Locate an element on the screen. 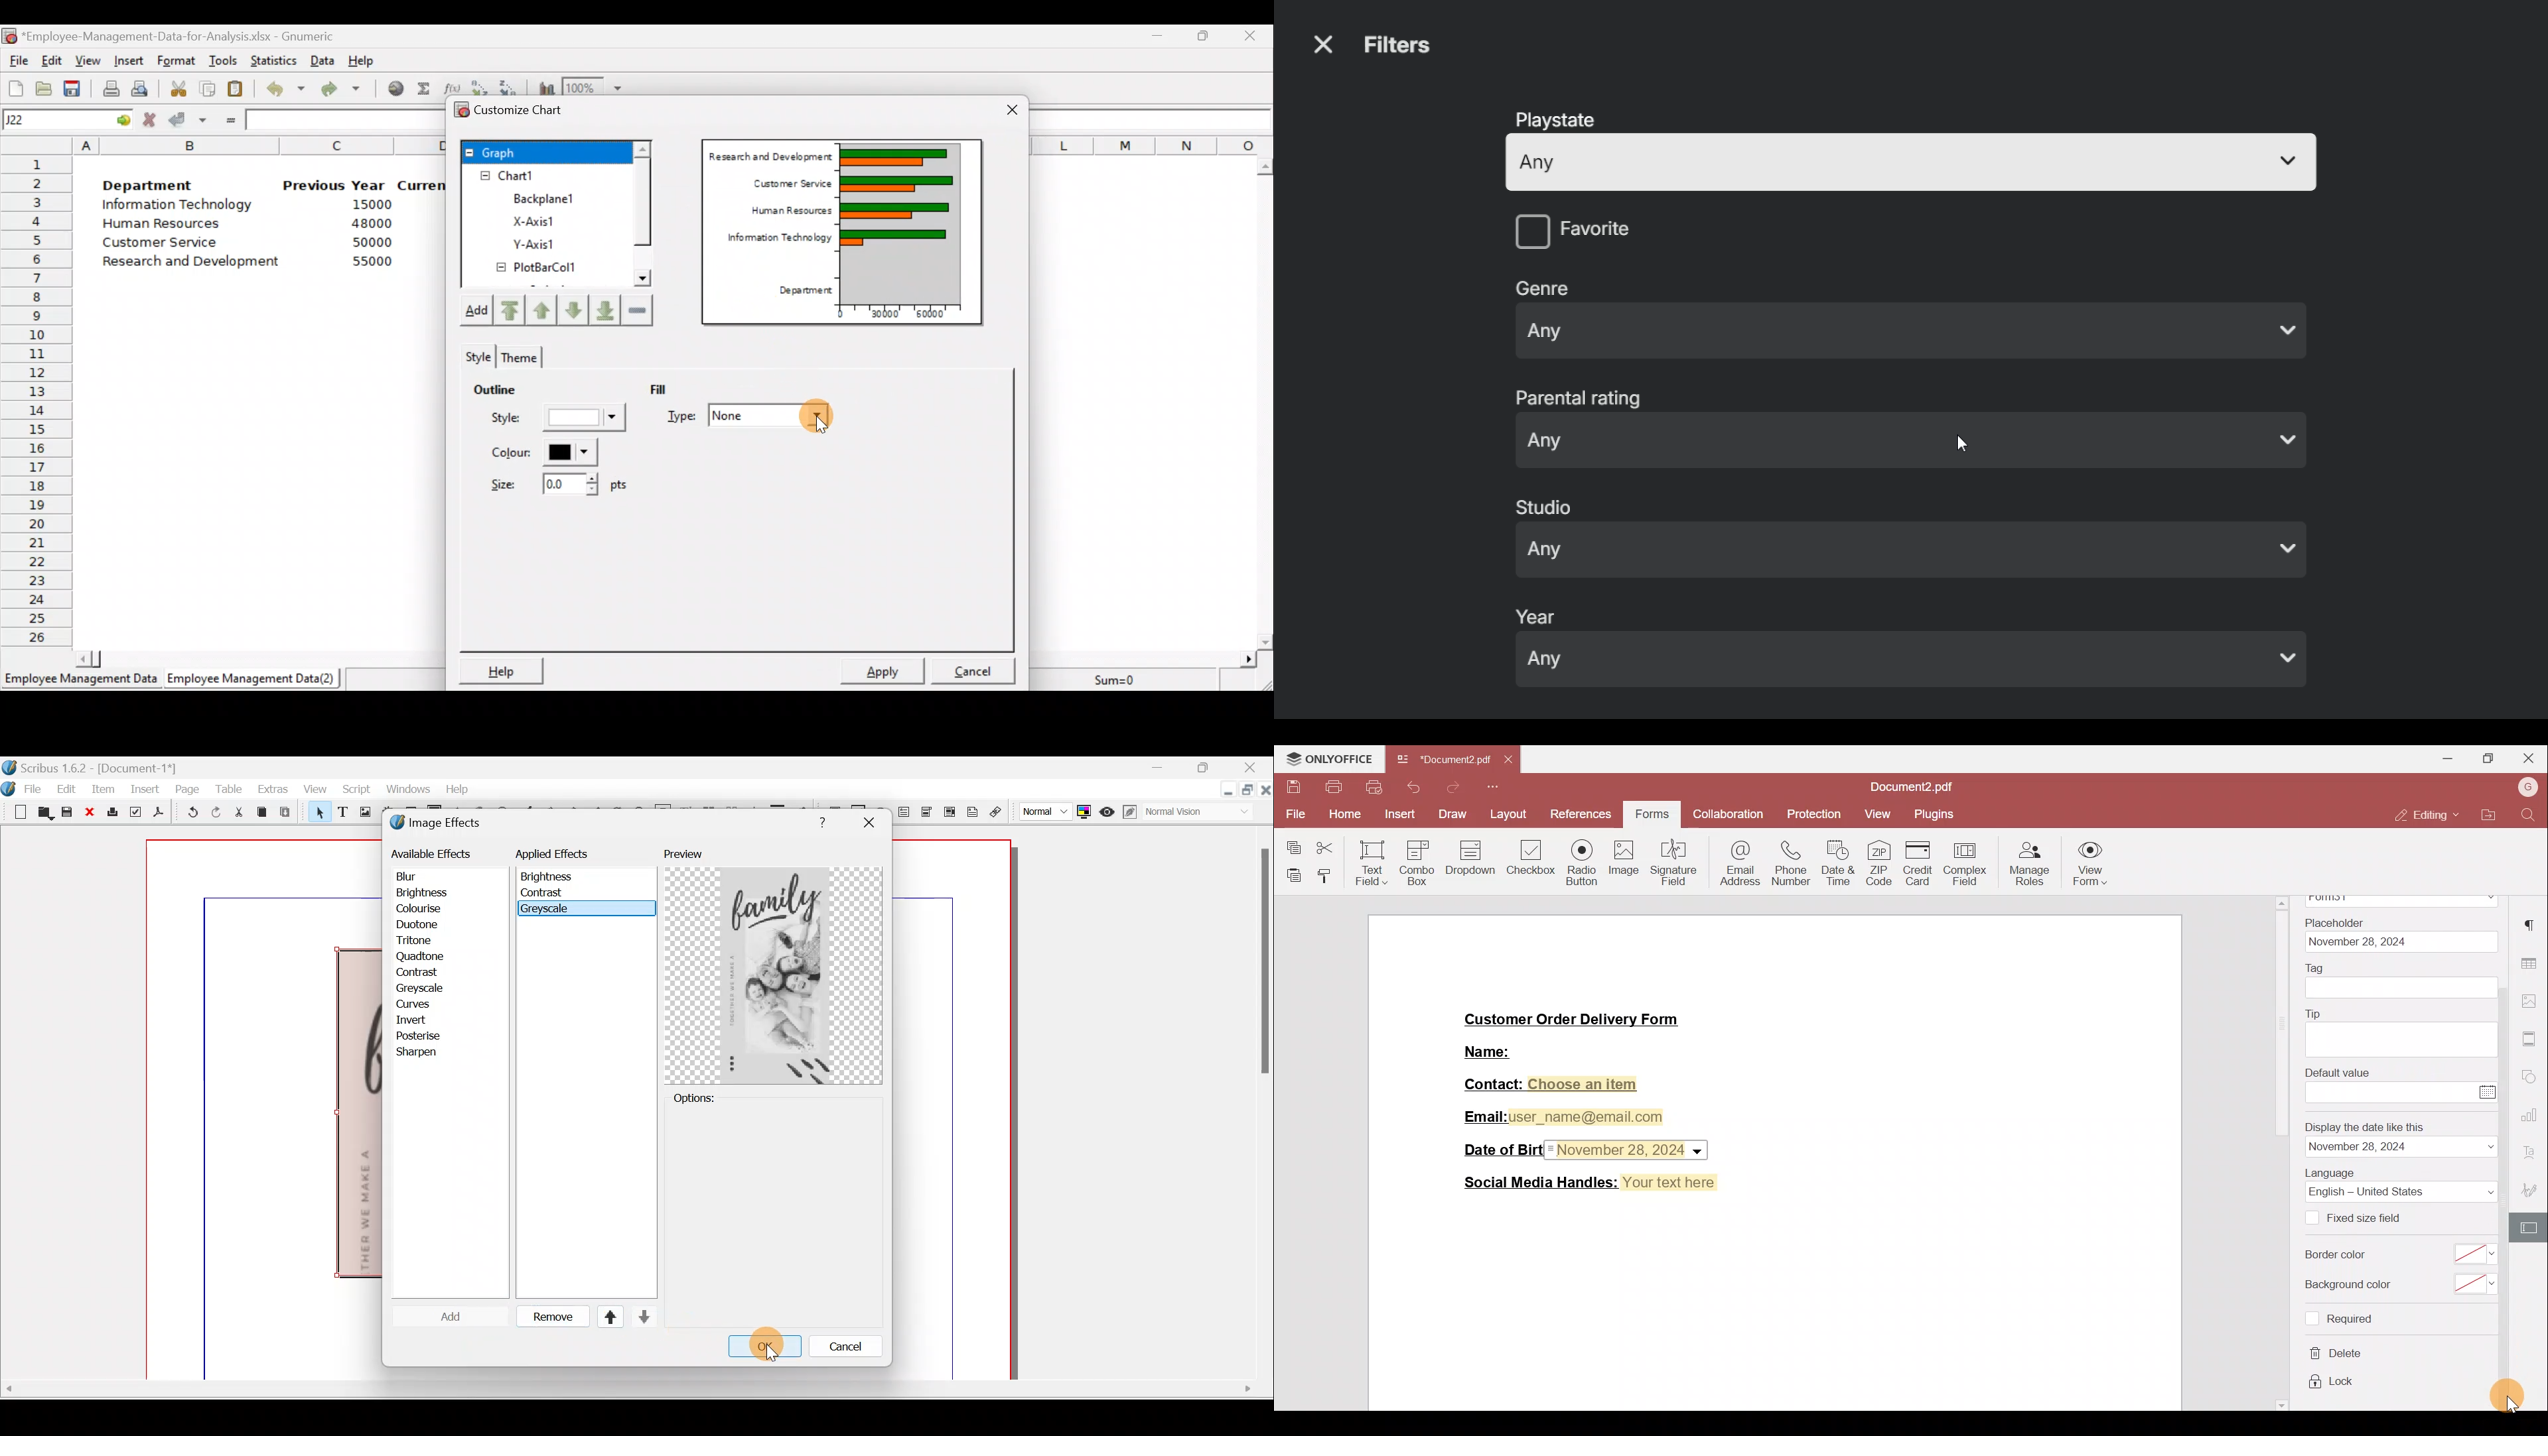 The image size is (2548, 1456). sharpen is located at coordinates (419, 1053).